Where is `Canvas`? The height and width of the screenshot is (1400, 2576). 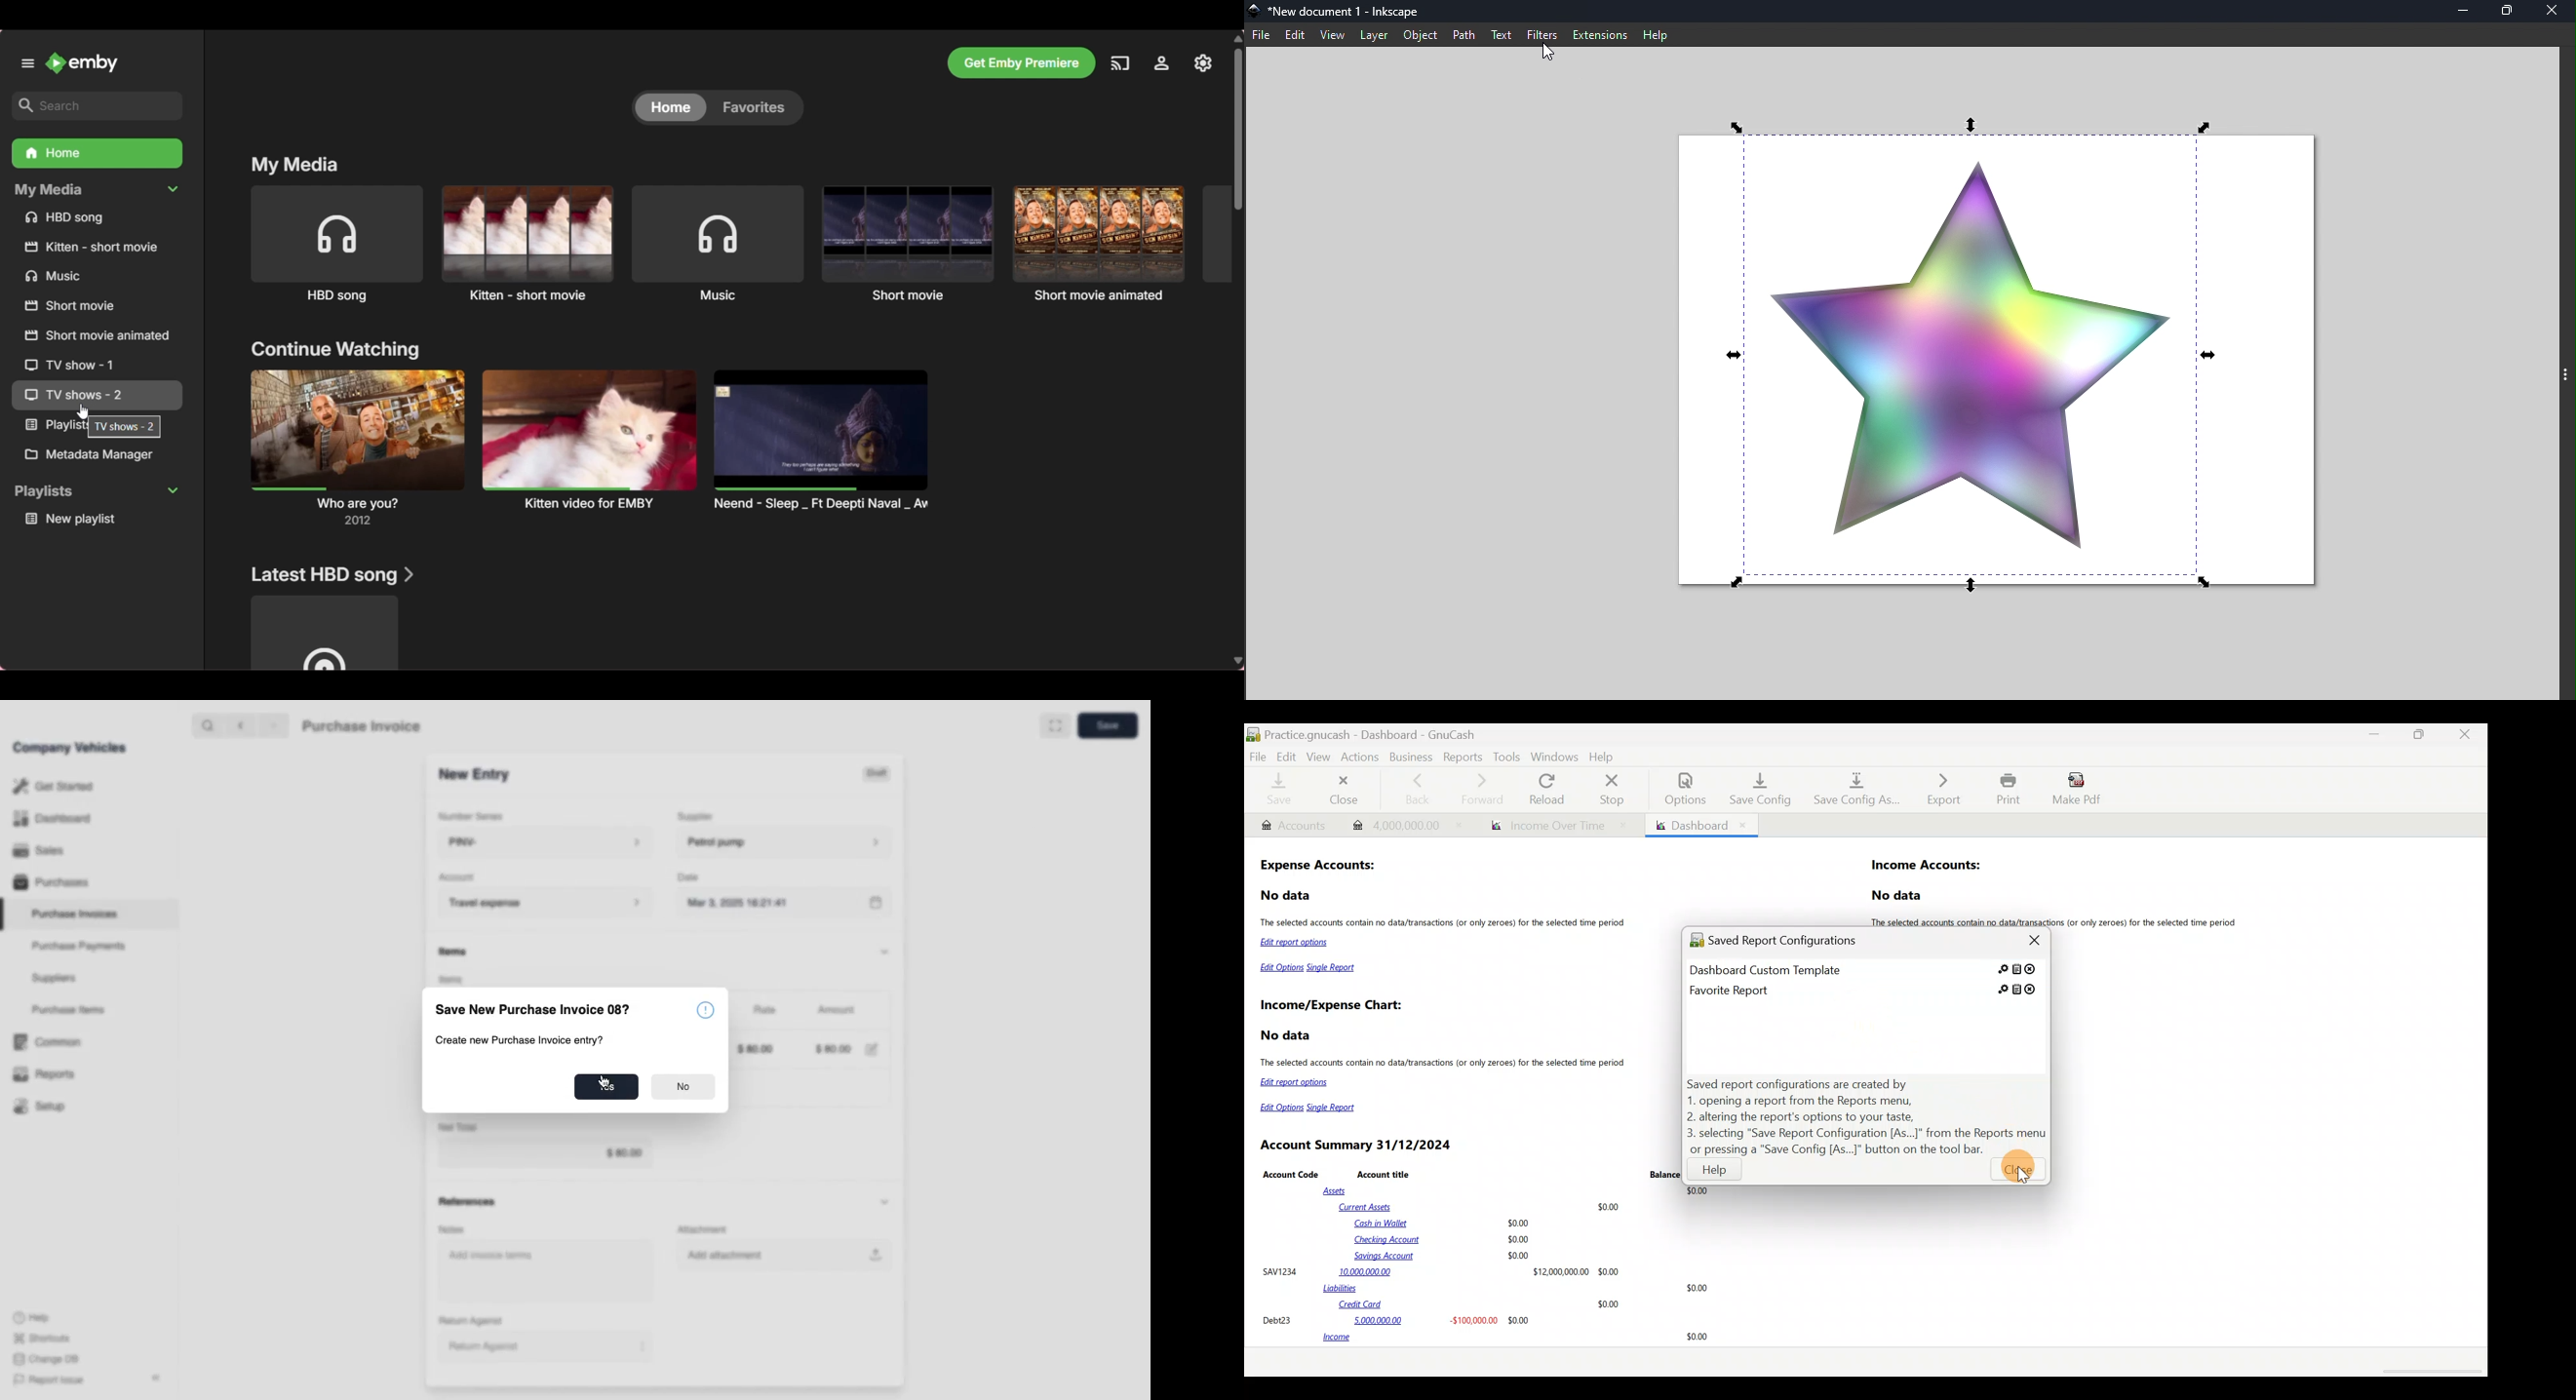
Canvas is located at coordinates (1992, 355).